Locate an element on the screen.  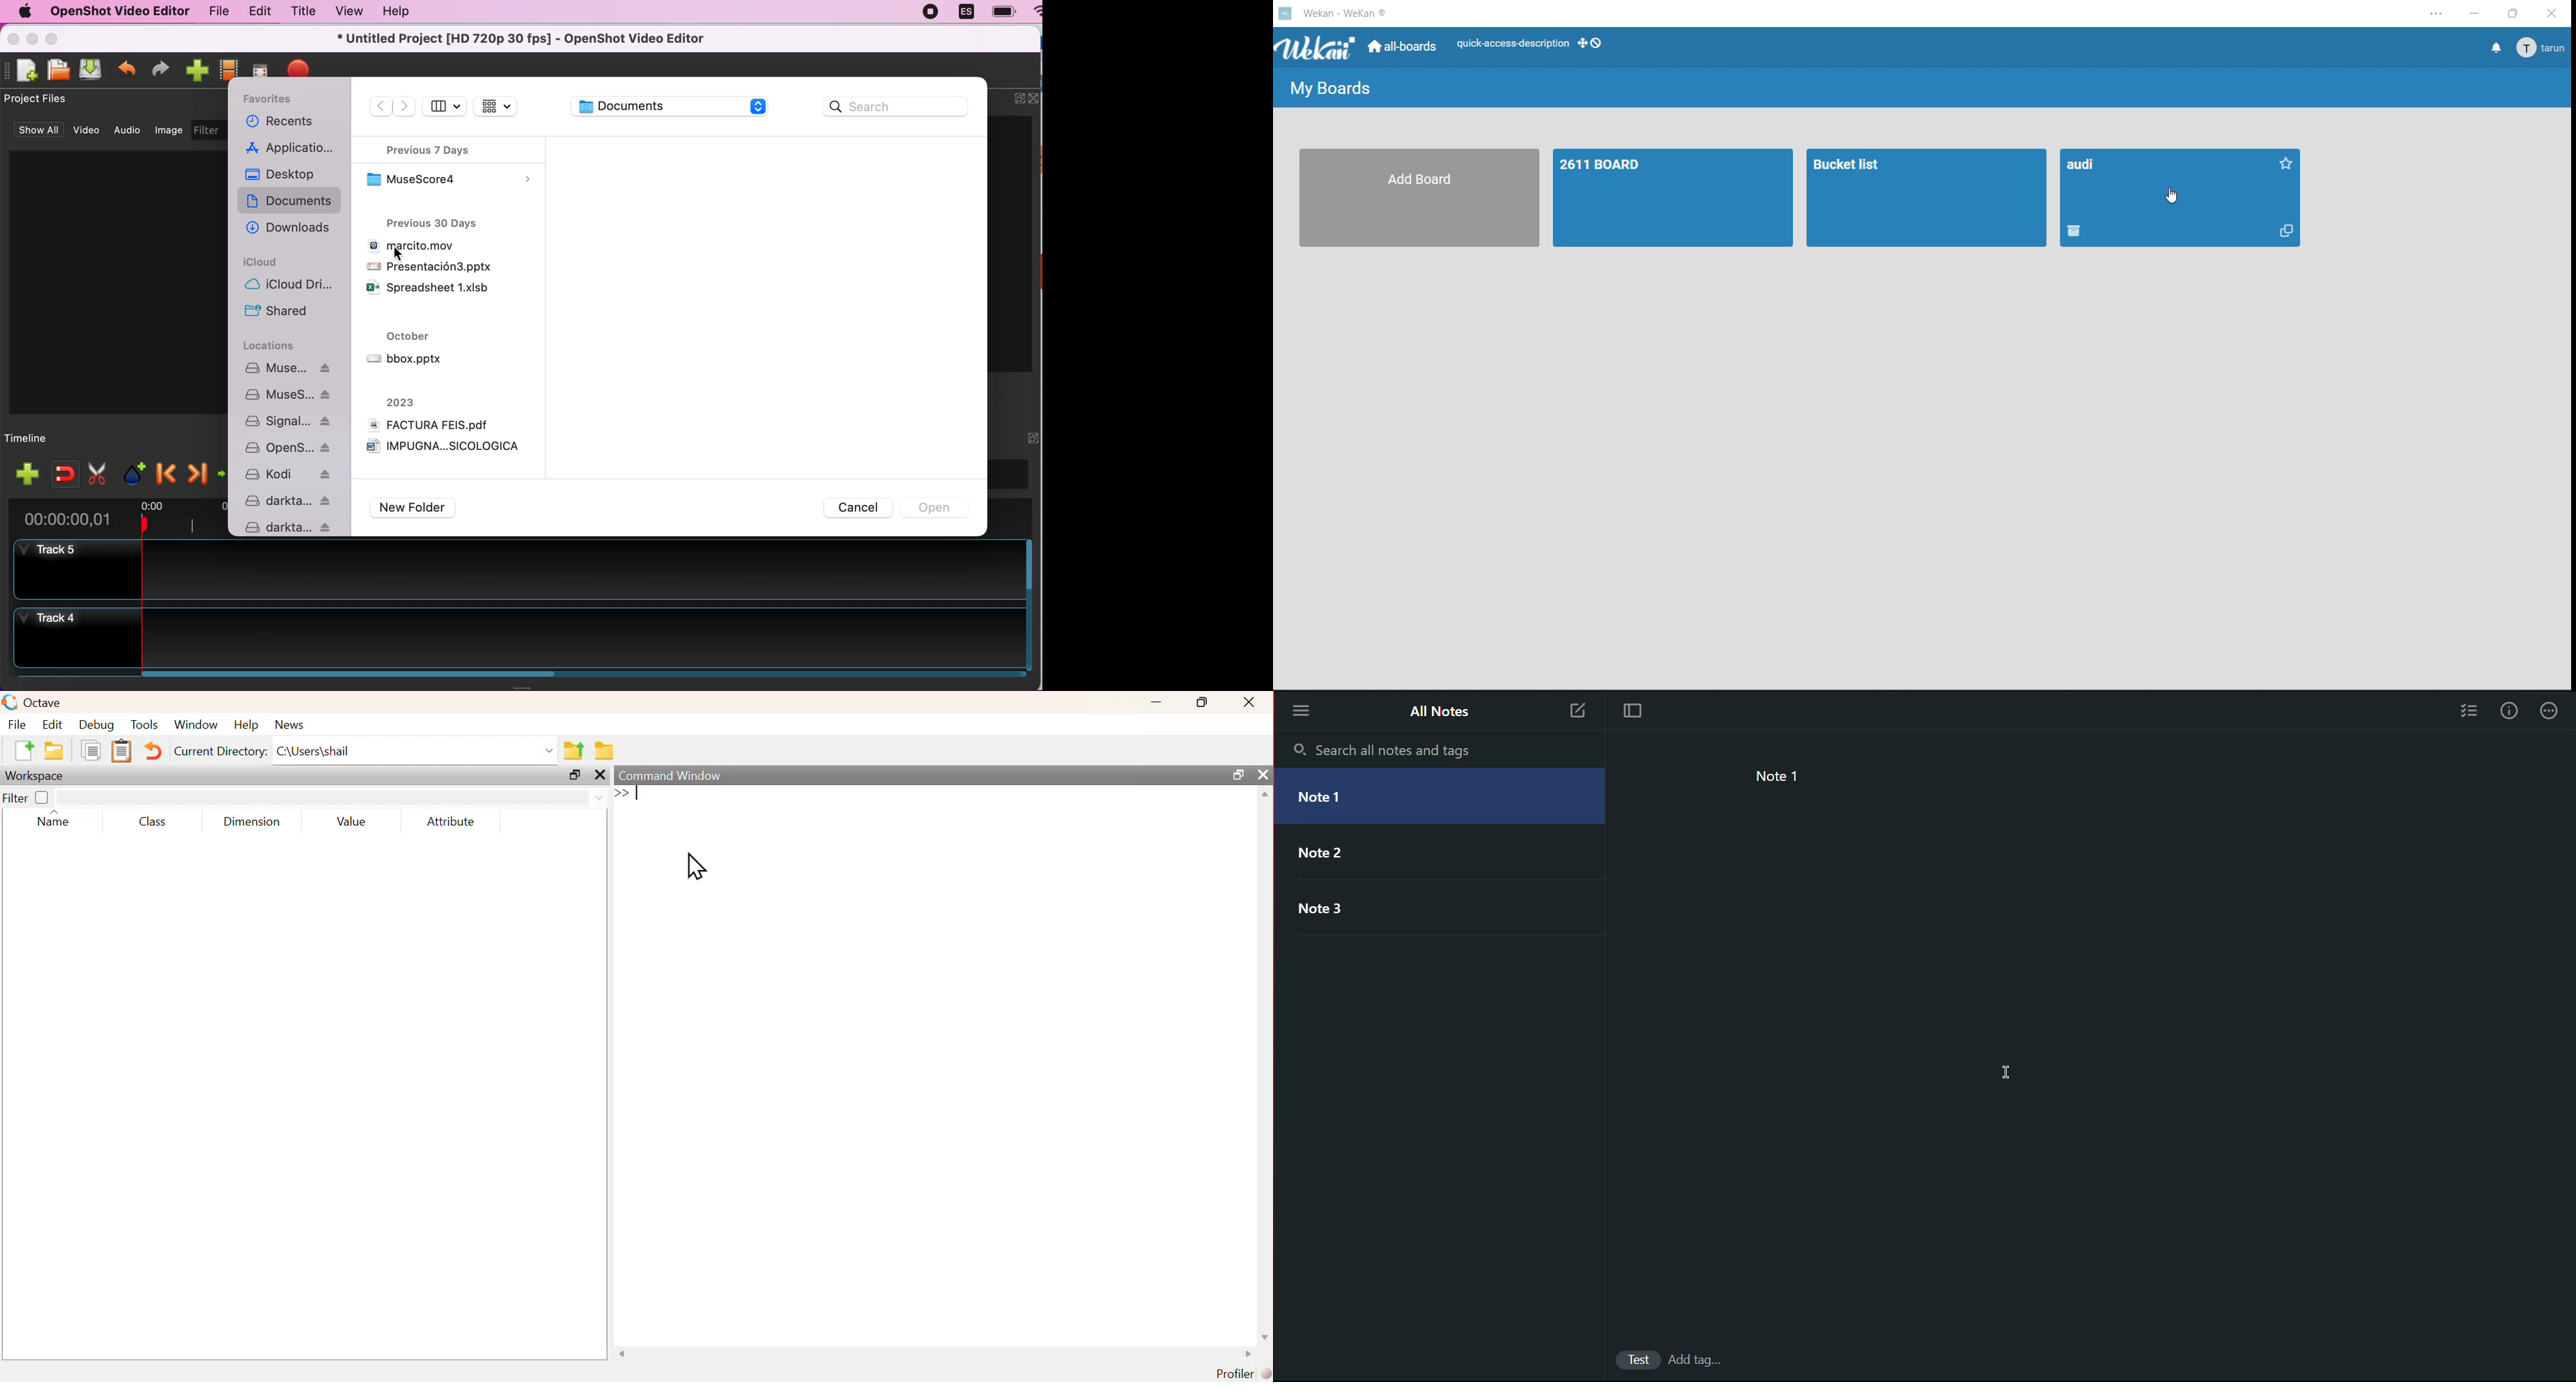
next marker is located at coordinates (197, 472).